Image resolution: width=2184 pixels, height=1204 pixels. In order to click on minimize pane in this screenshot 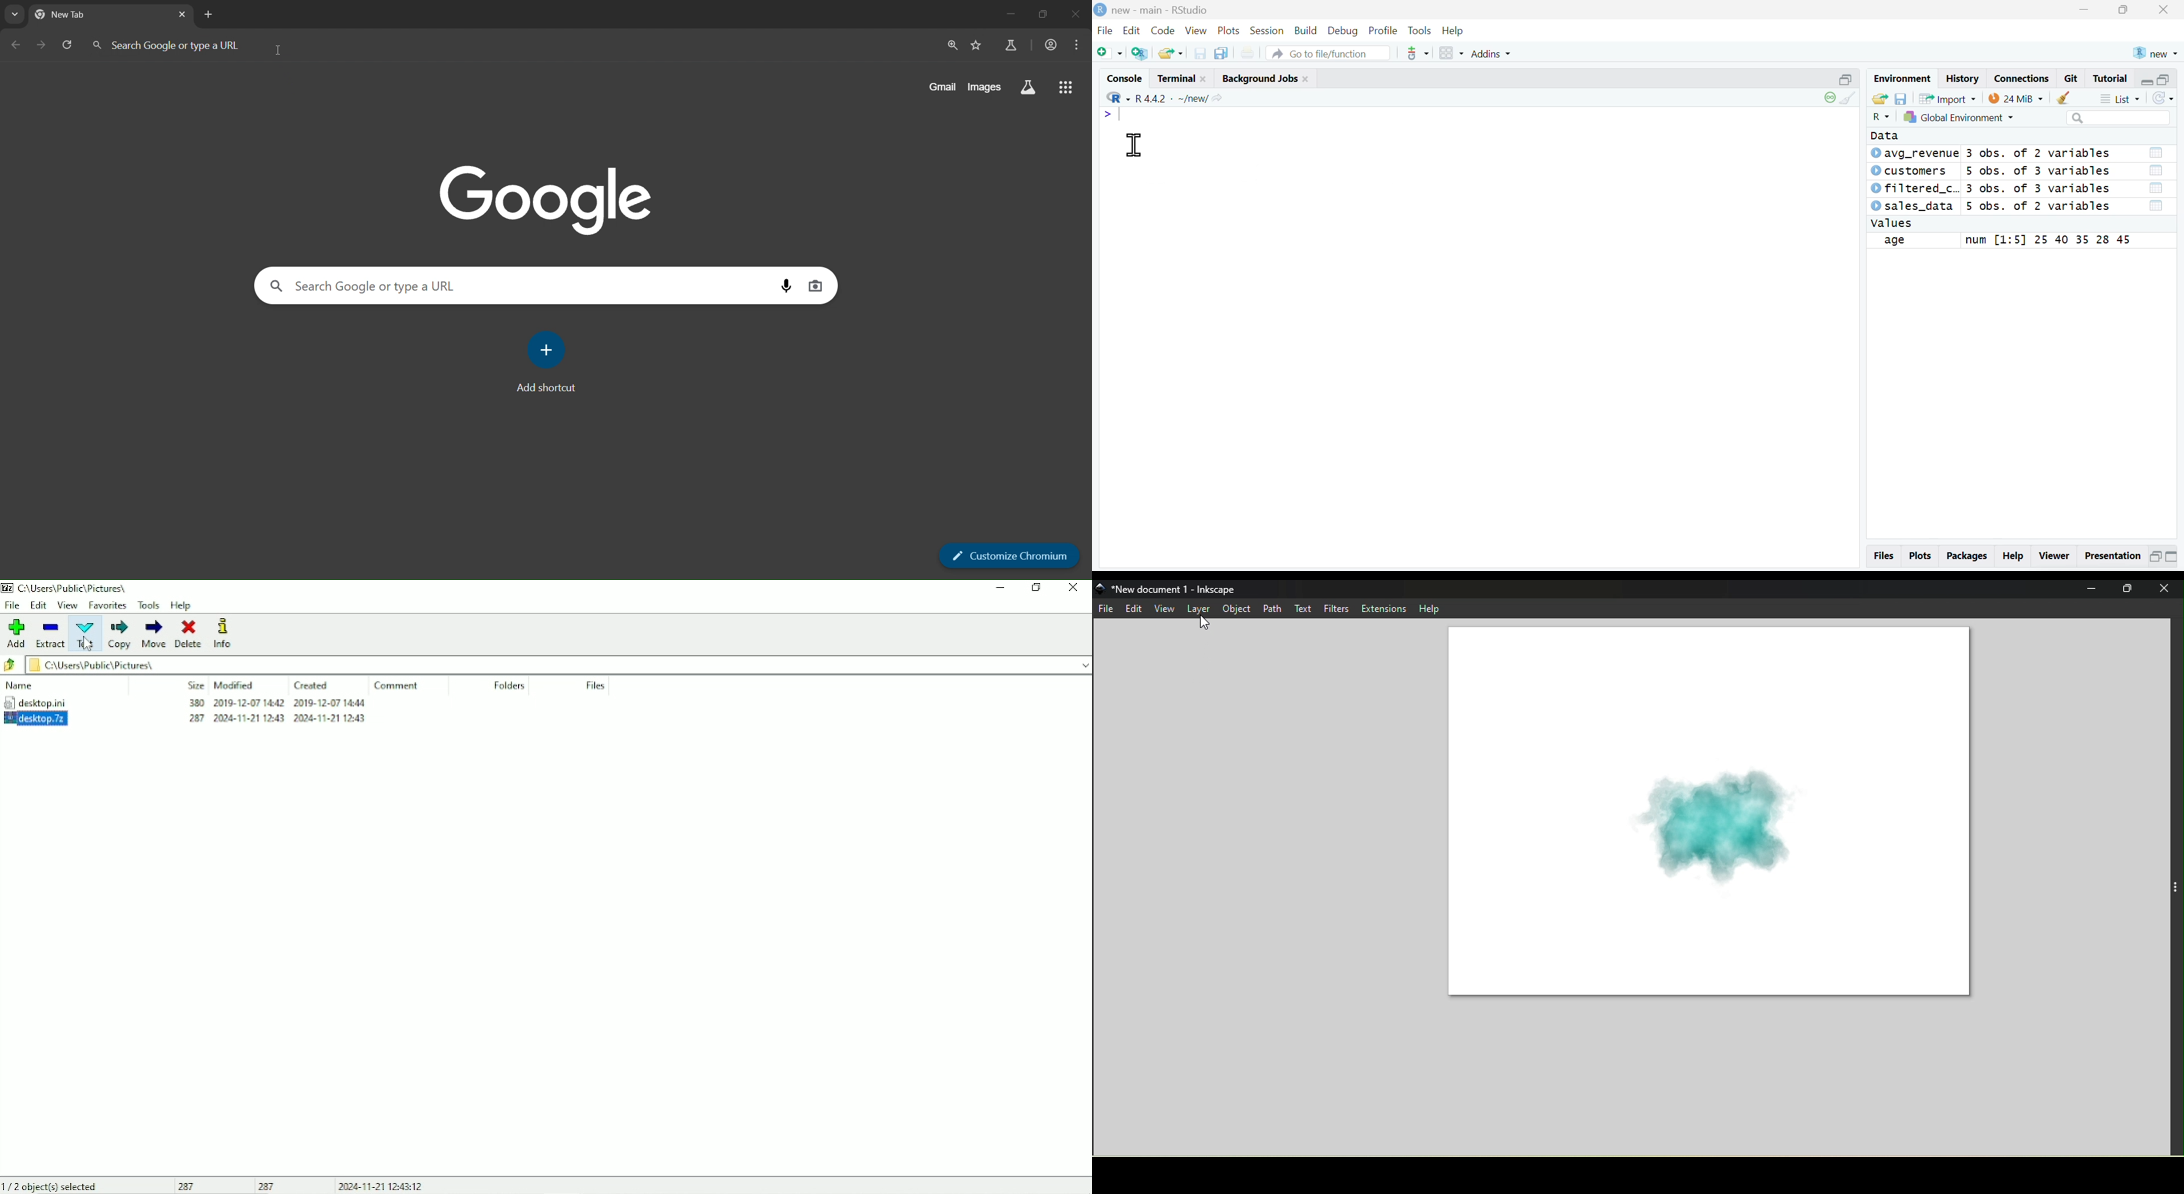, I will do `click(2148, 81)`.